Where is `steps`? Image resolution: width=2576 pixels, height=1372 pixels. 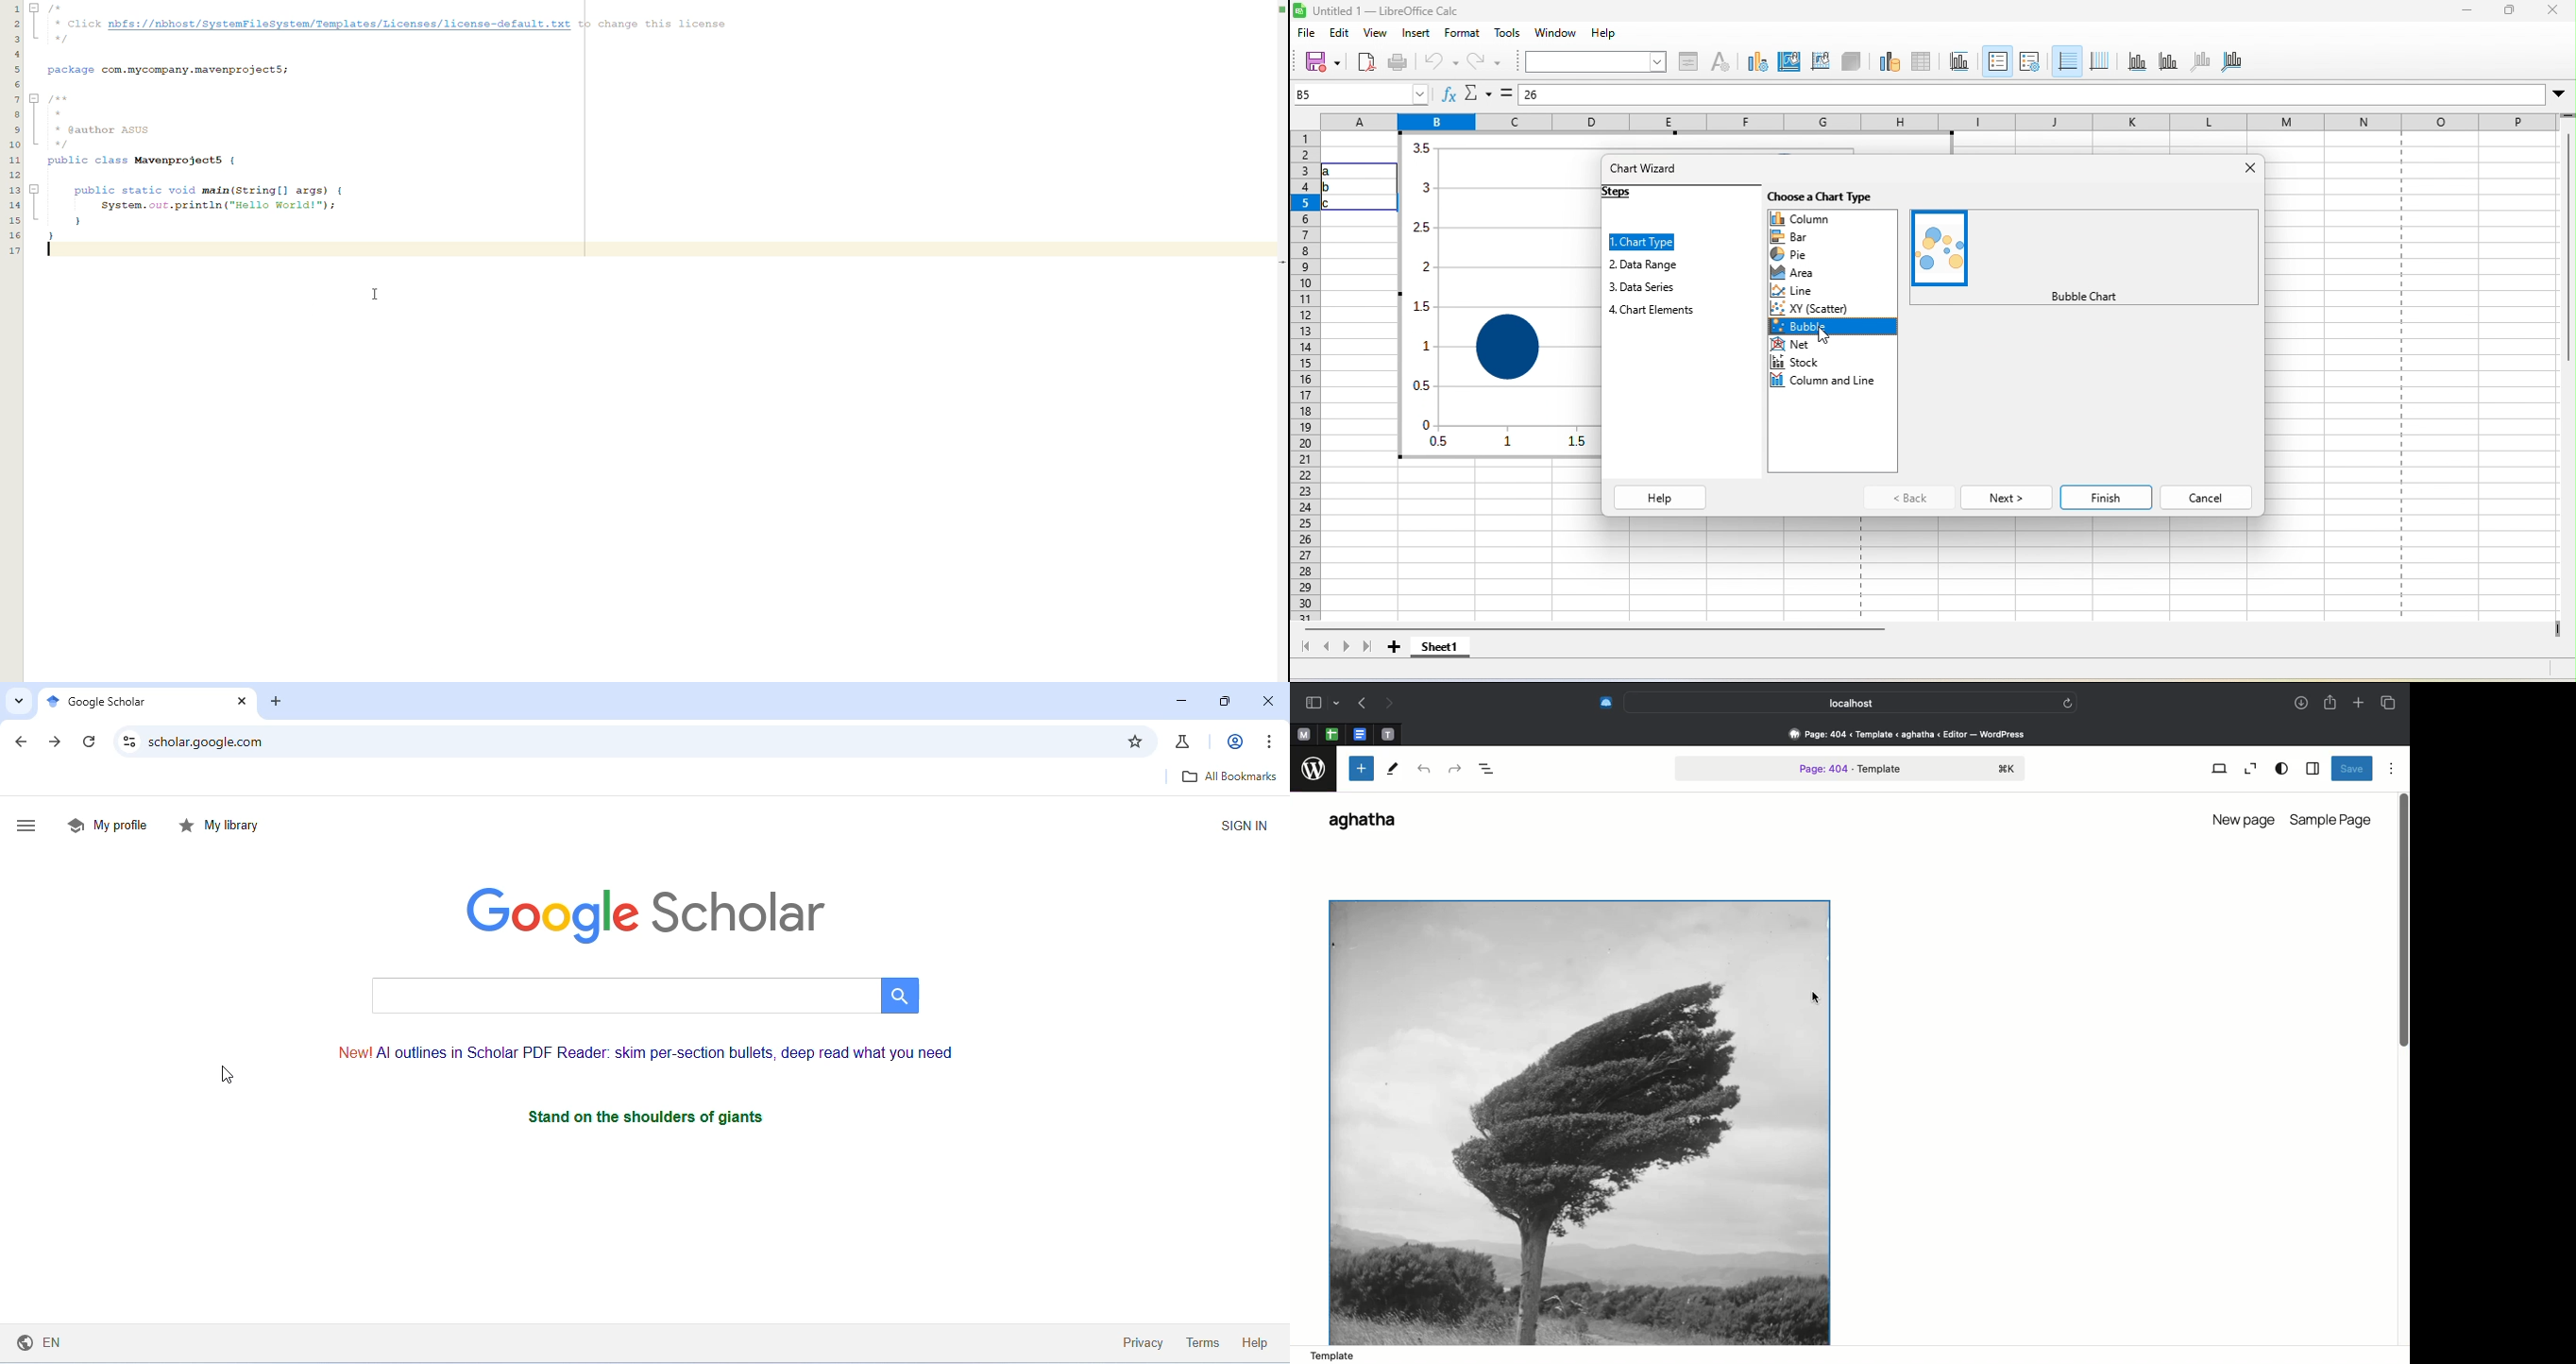 steps is located at coordinates (1634, 197).